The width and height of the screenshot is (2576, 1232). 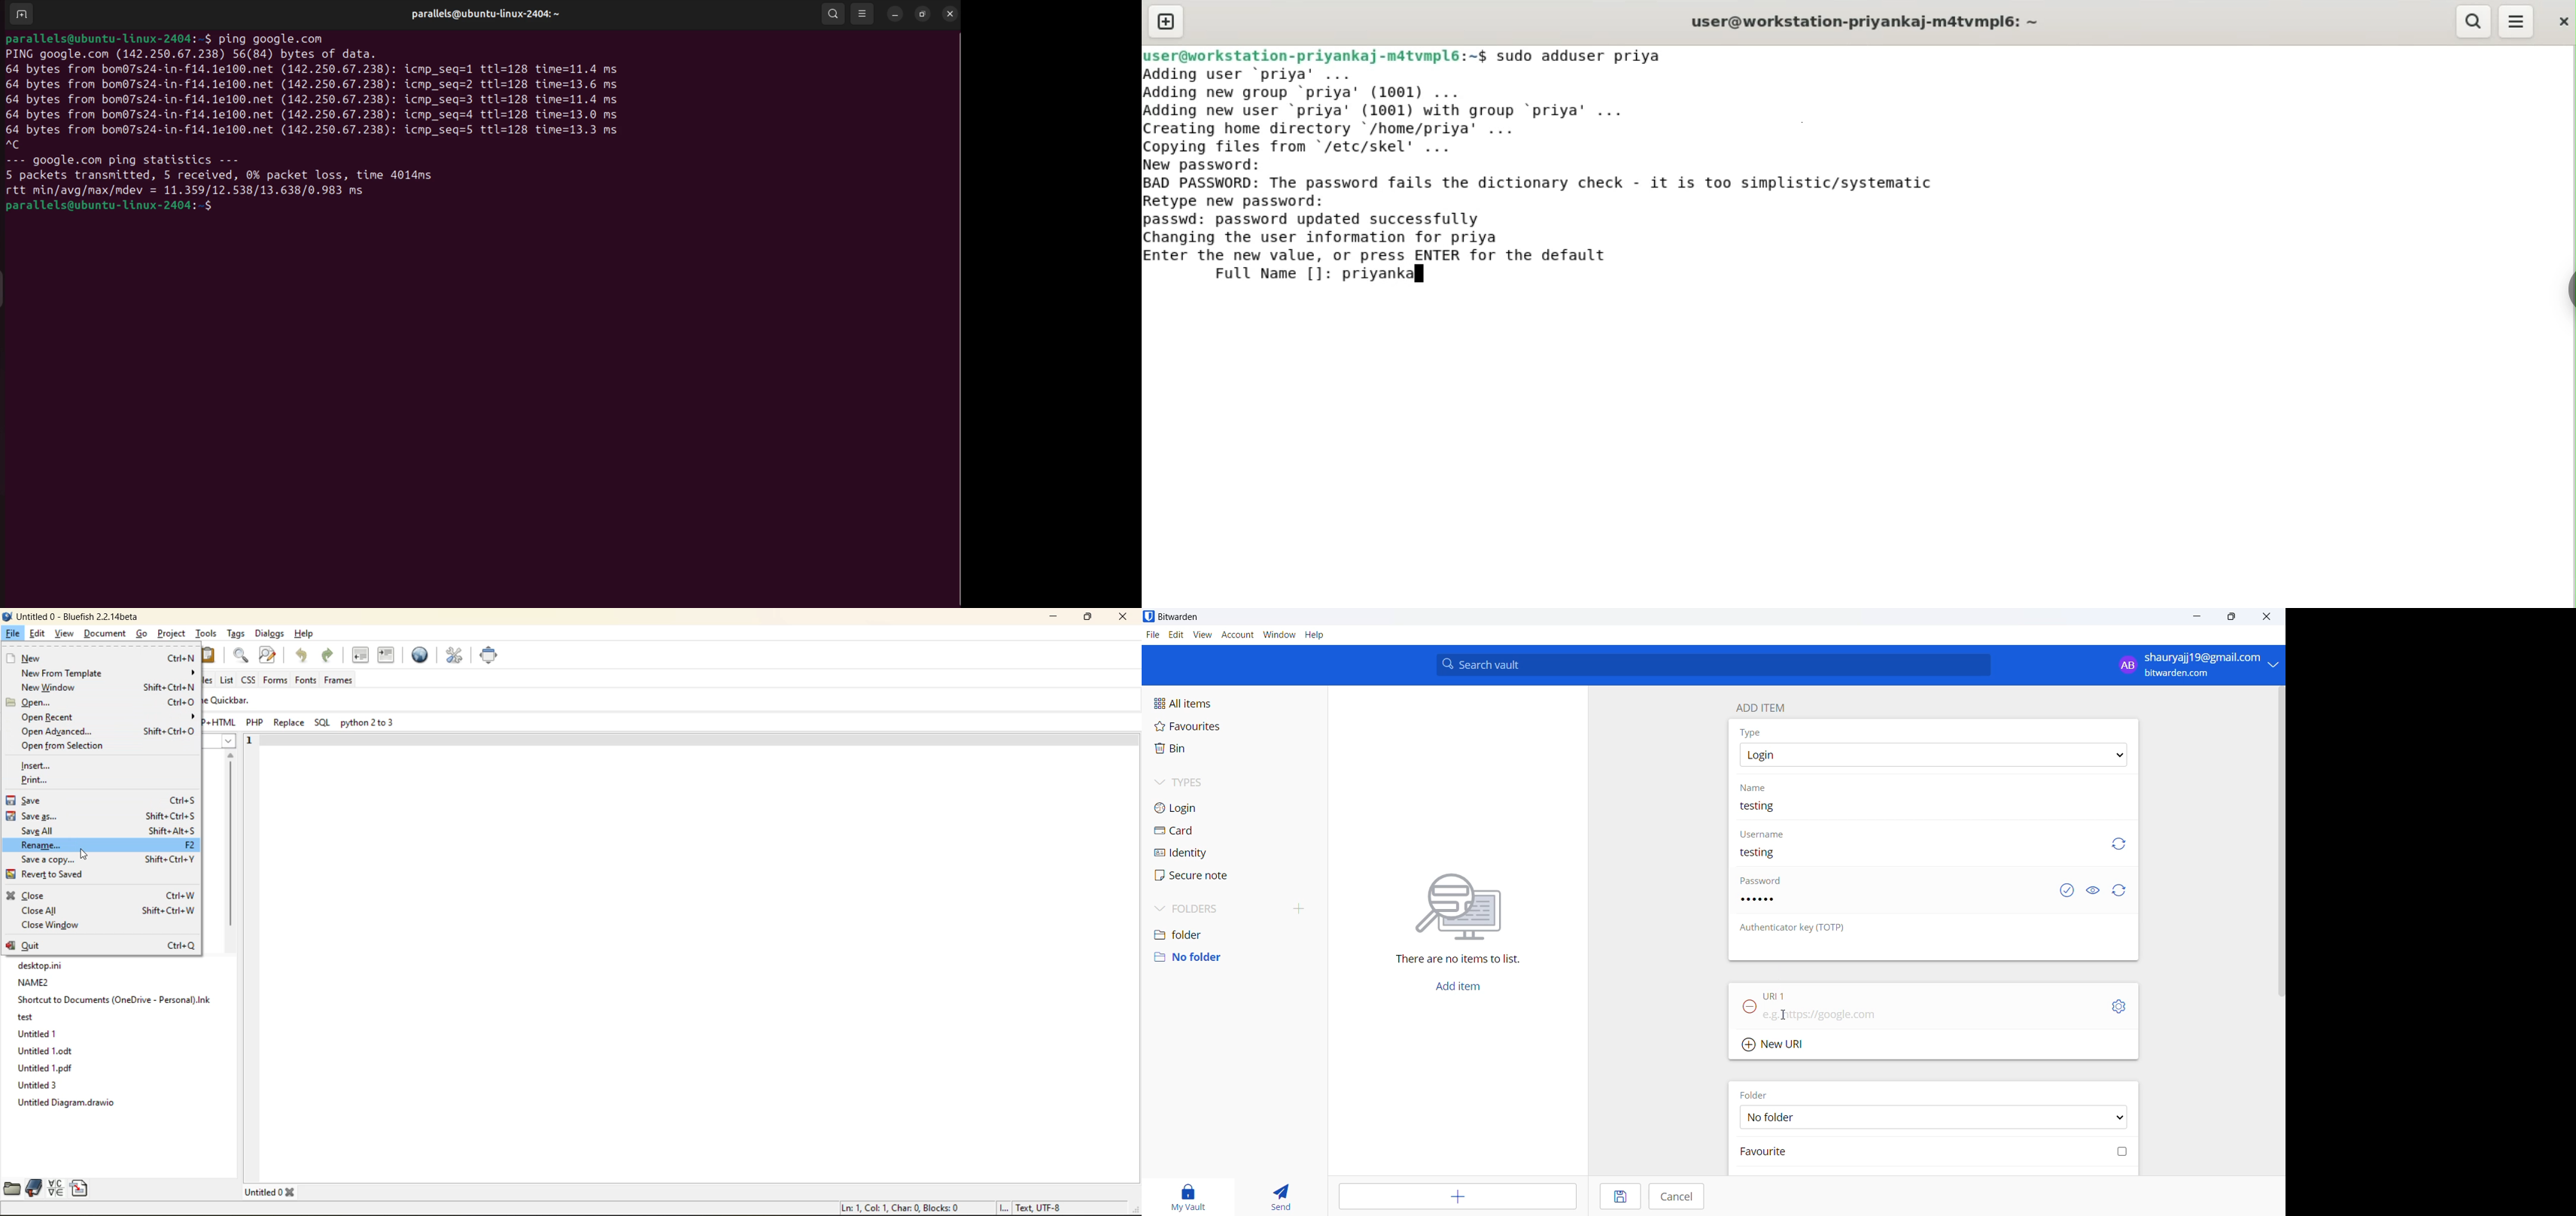 I want to click on window, so click(x=1279, y=635).